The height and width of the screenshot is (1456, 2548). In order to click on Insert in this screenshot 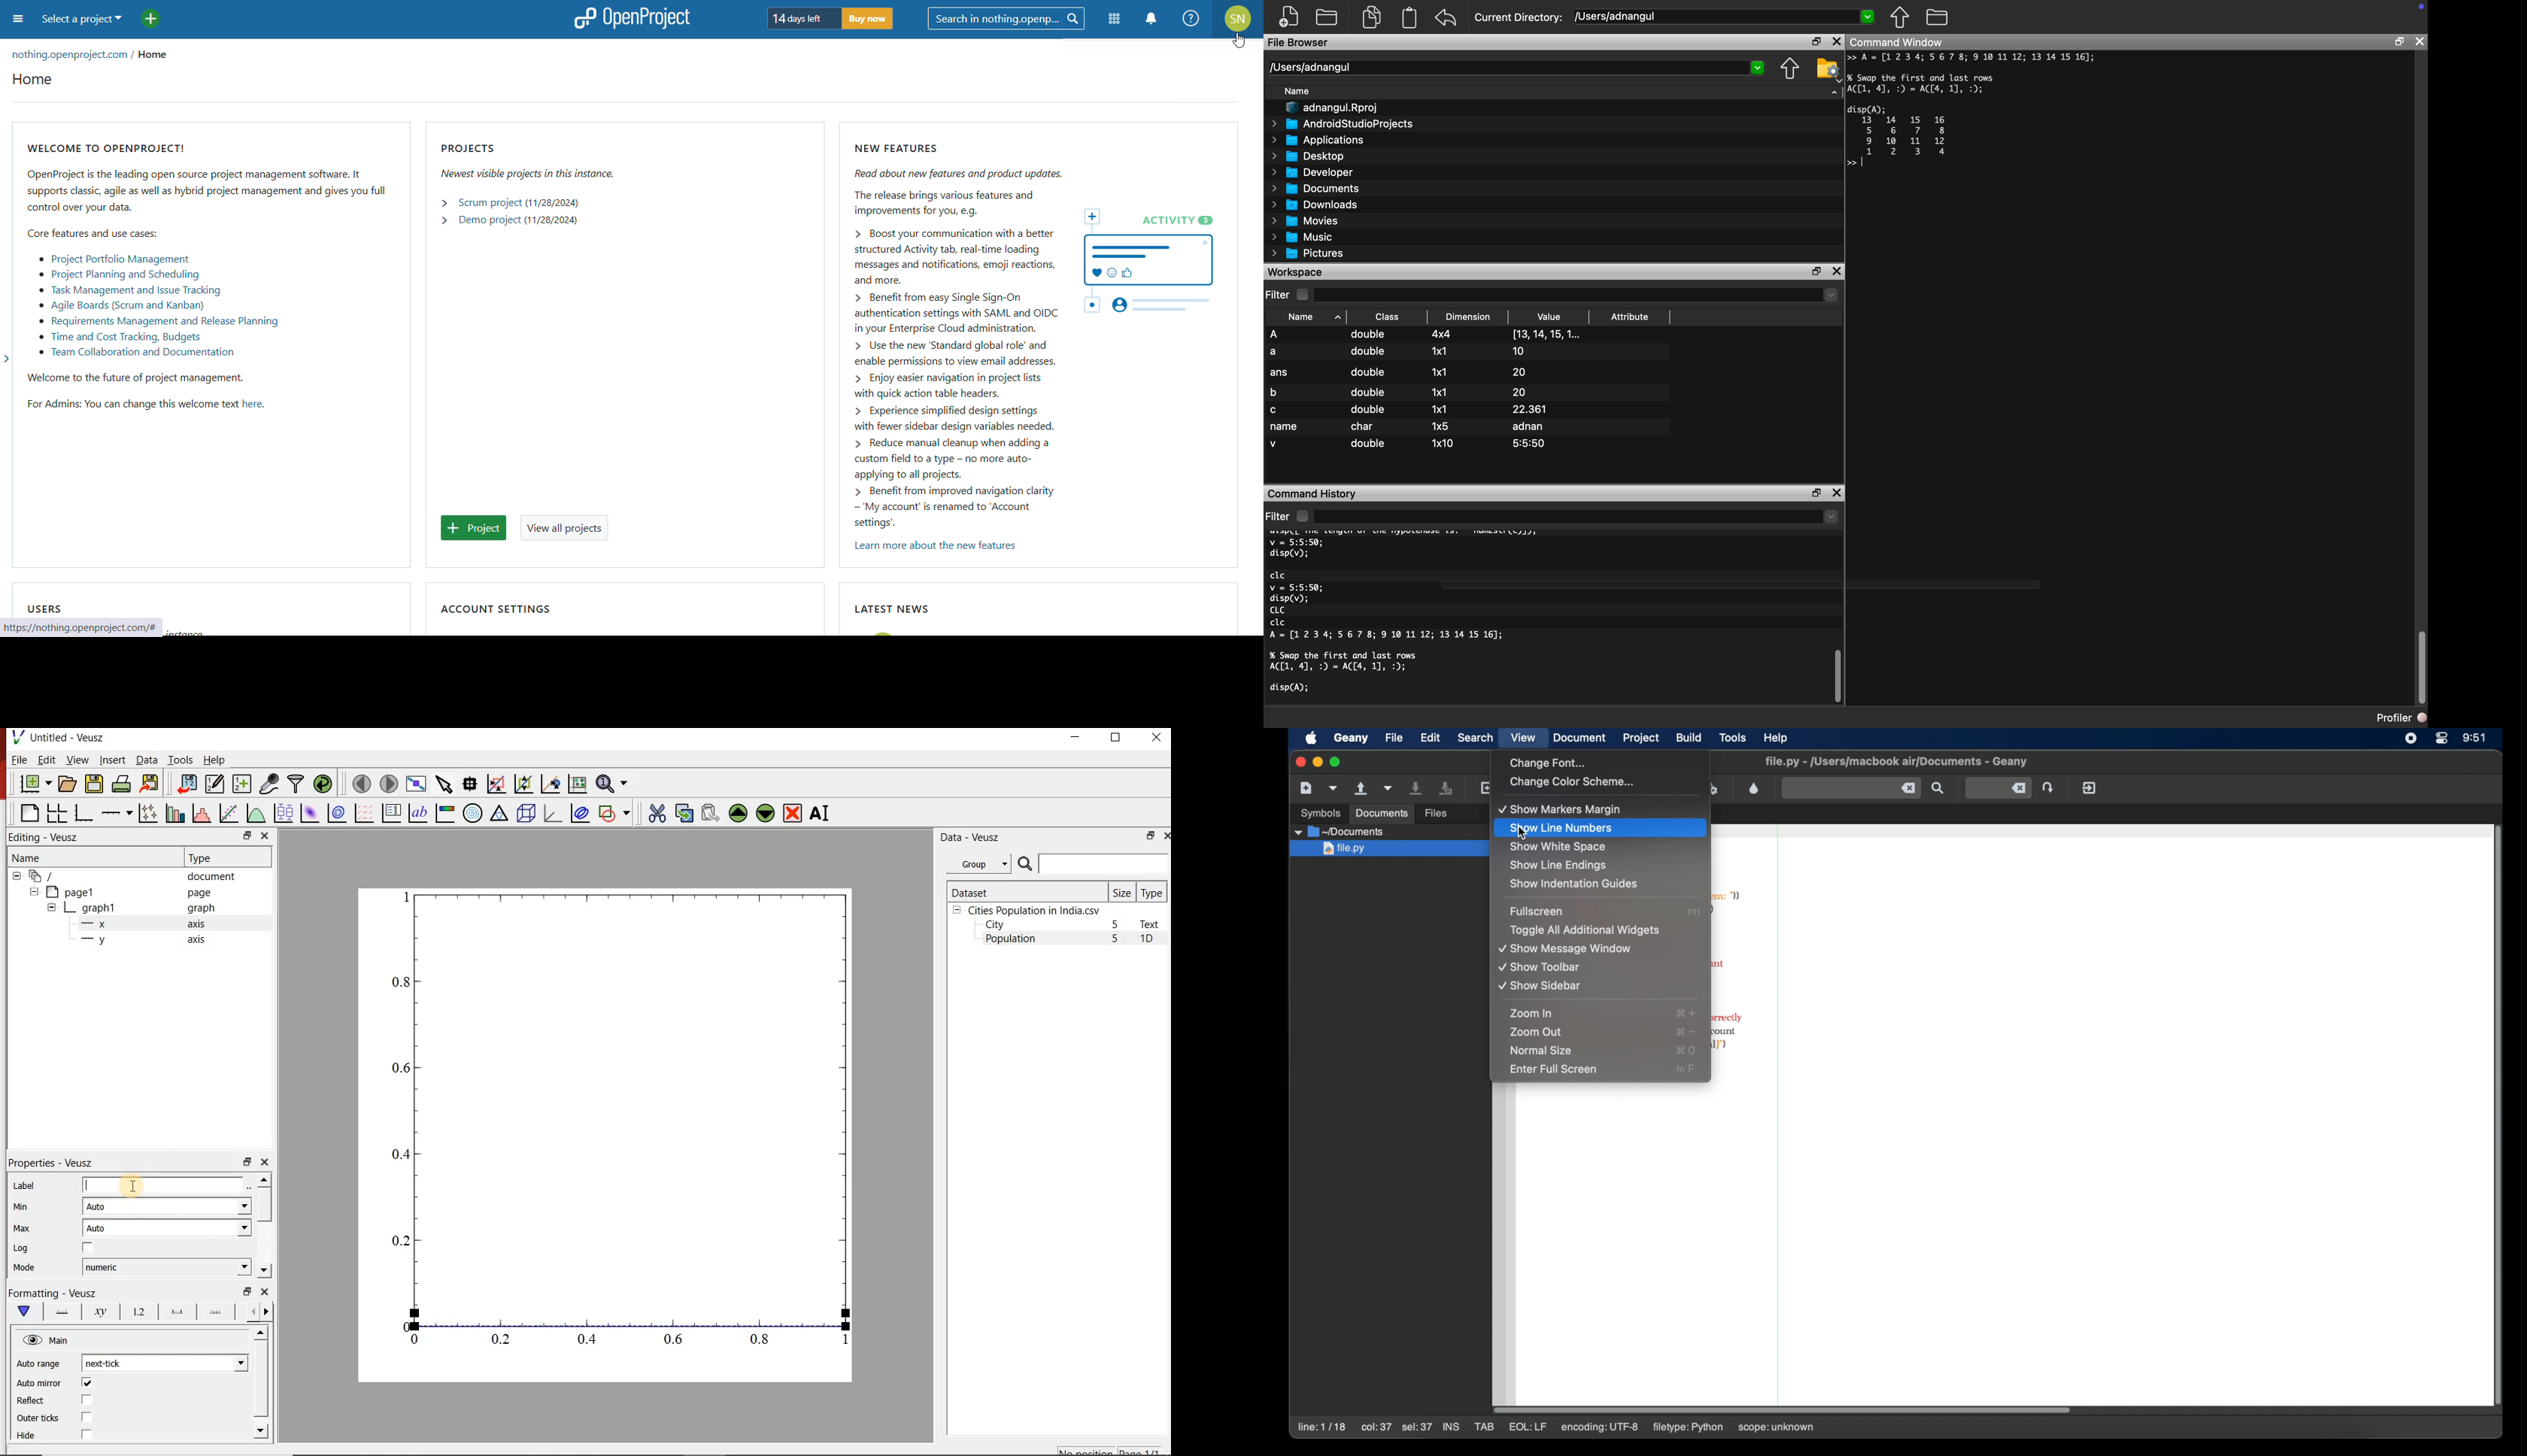, I will do `click(112, 761)`.